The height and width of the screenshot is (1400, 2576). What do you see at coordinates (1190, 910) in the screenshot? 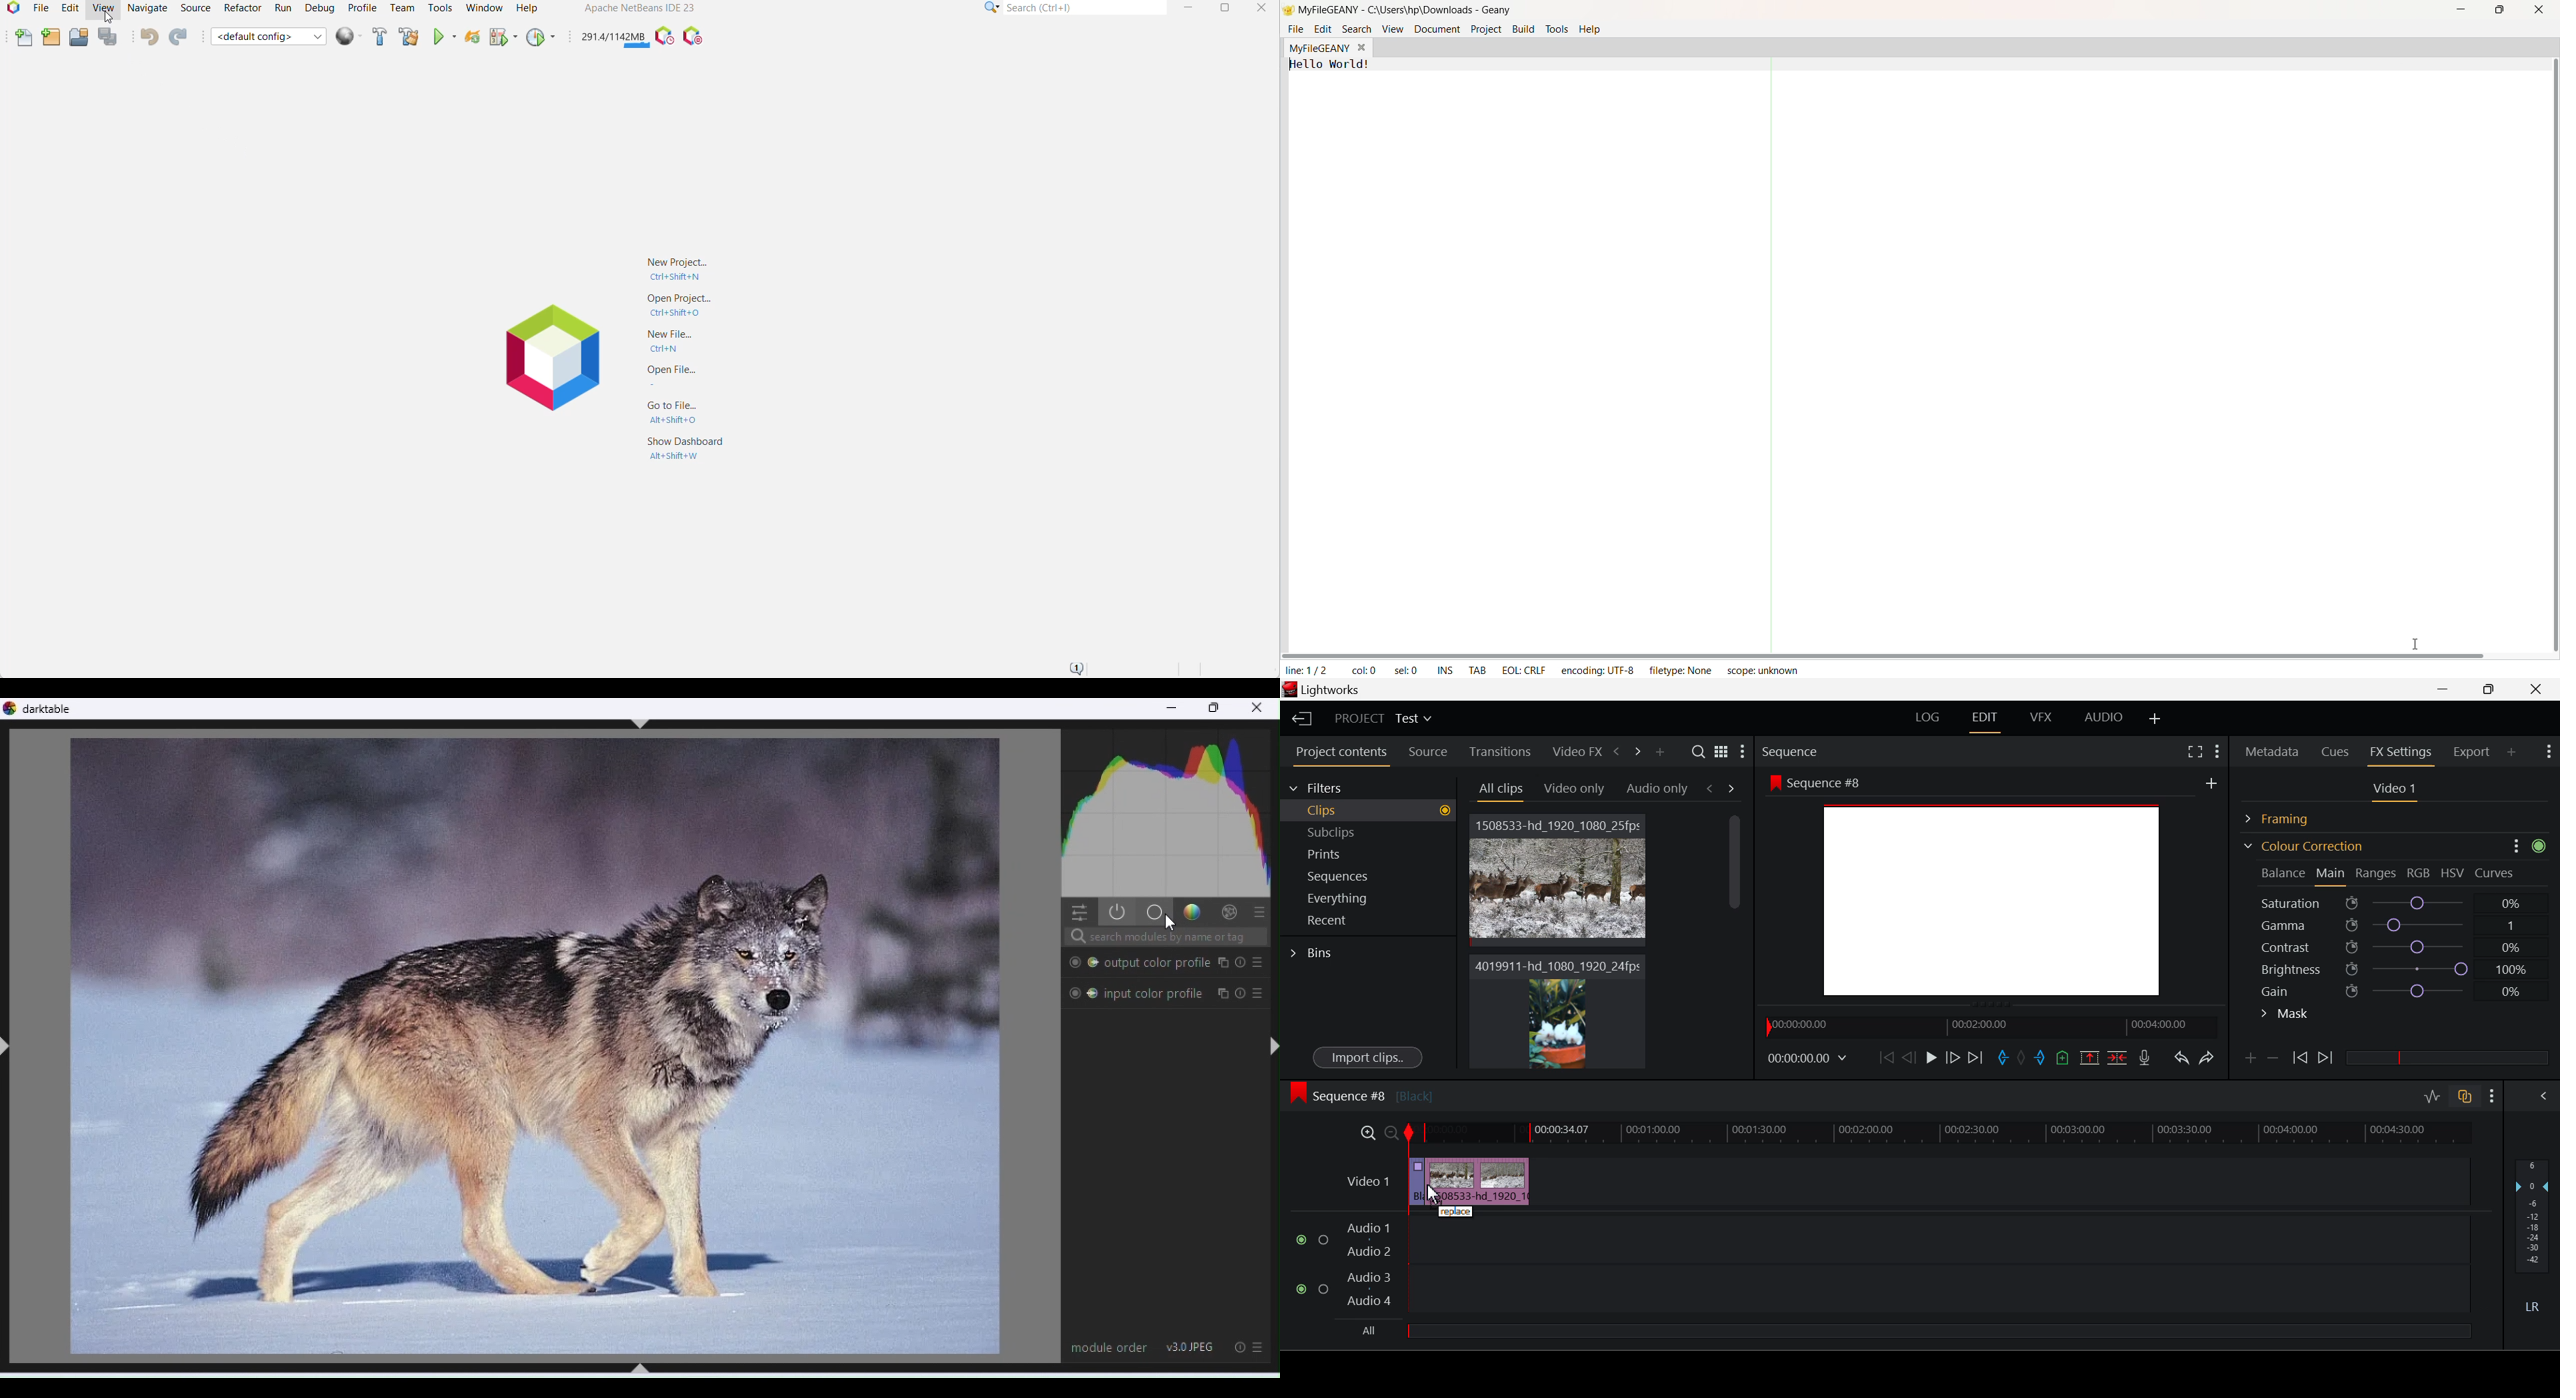
I see `Gradient` at bounding box center [1190, 910].